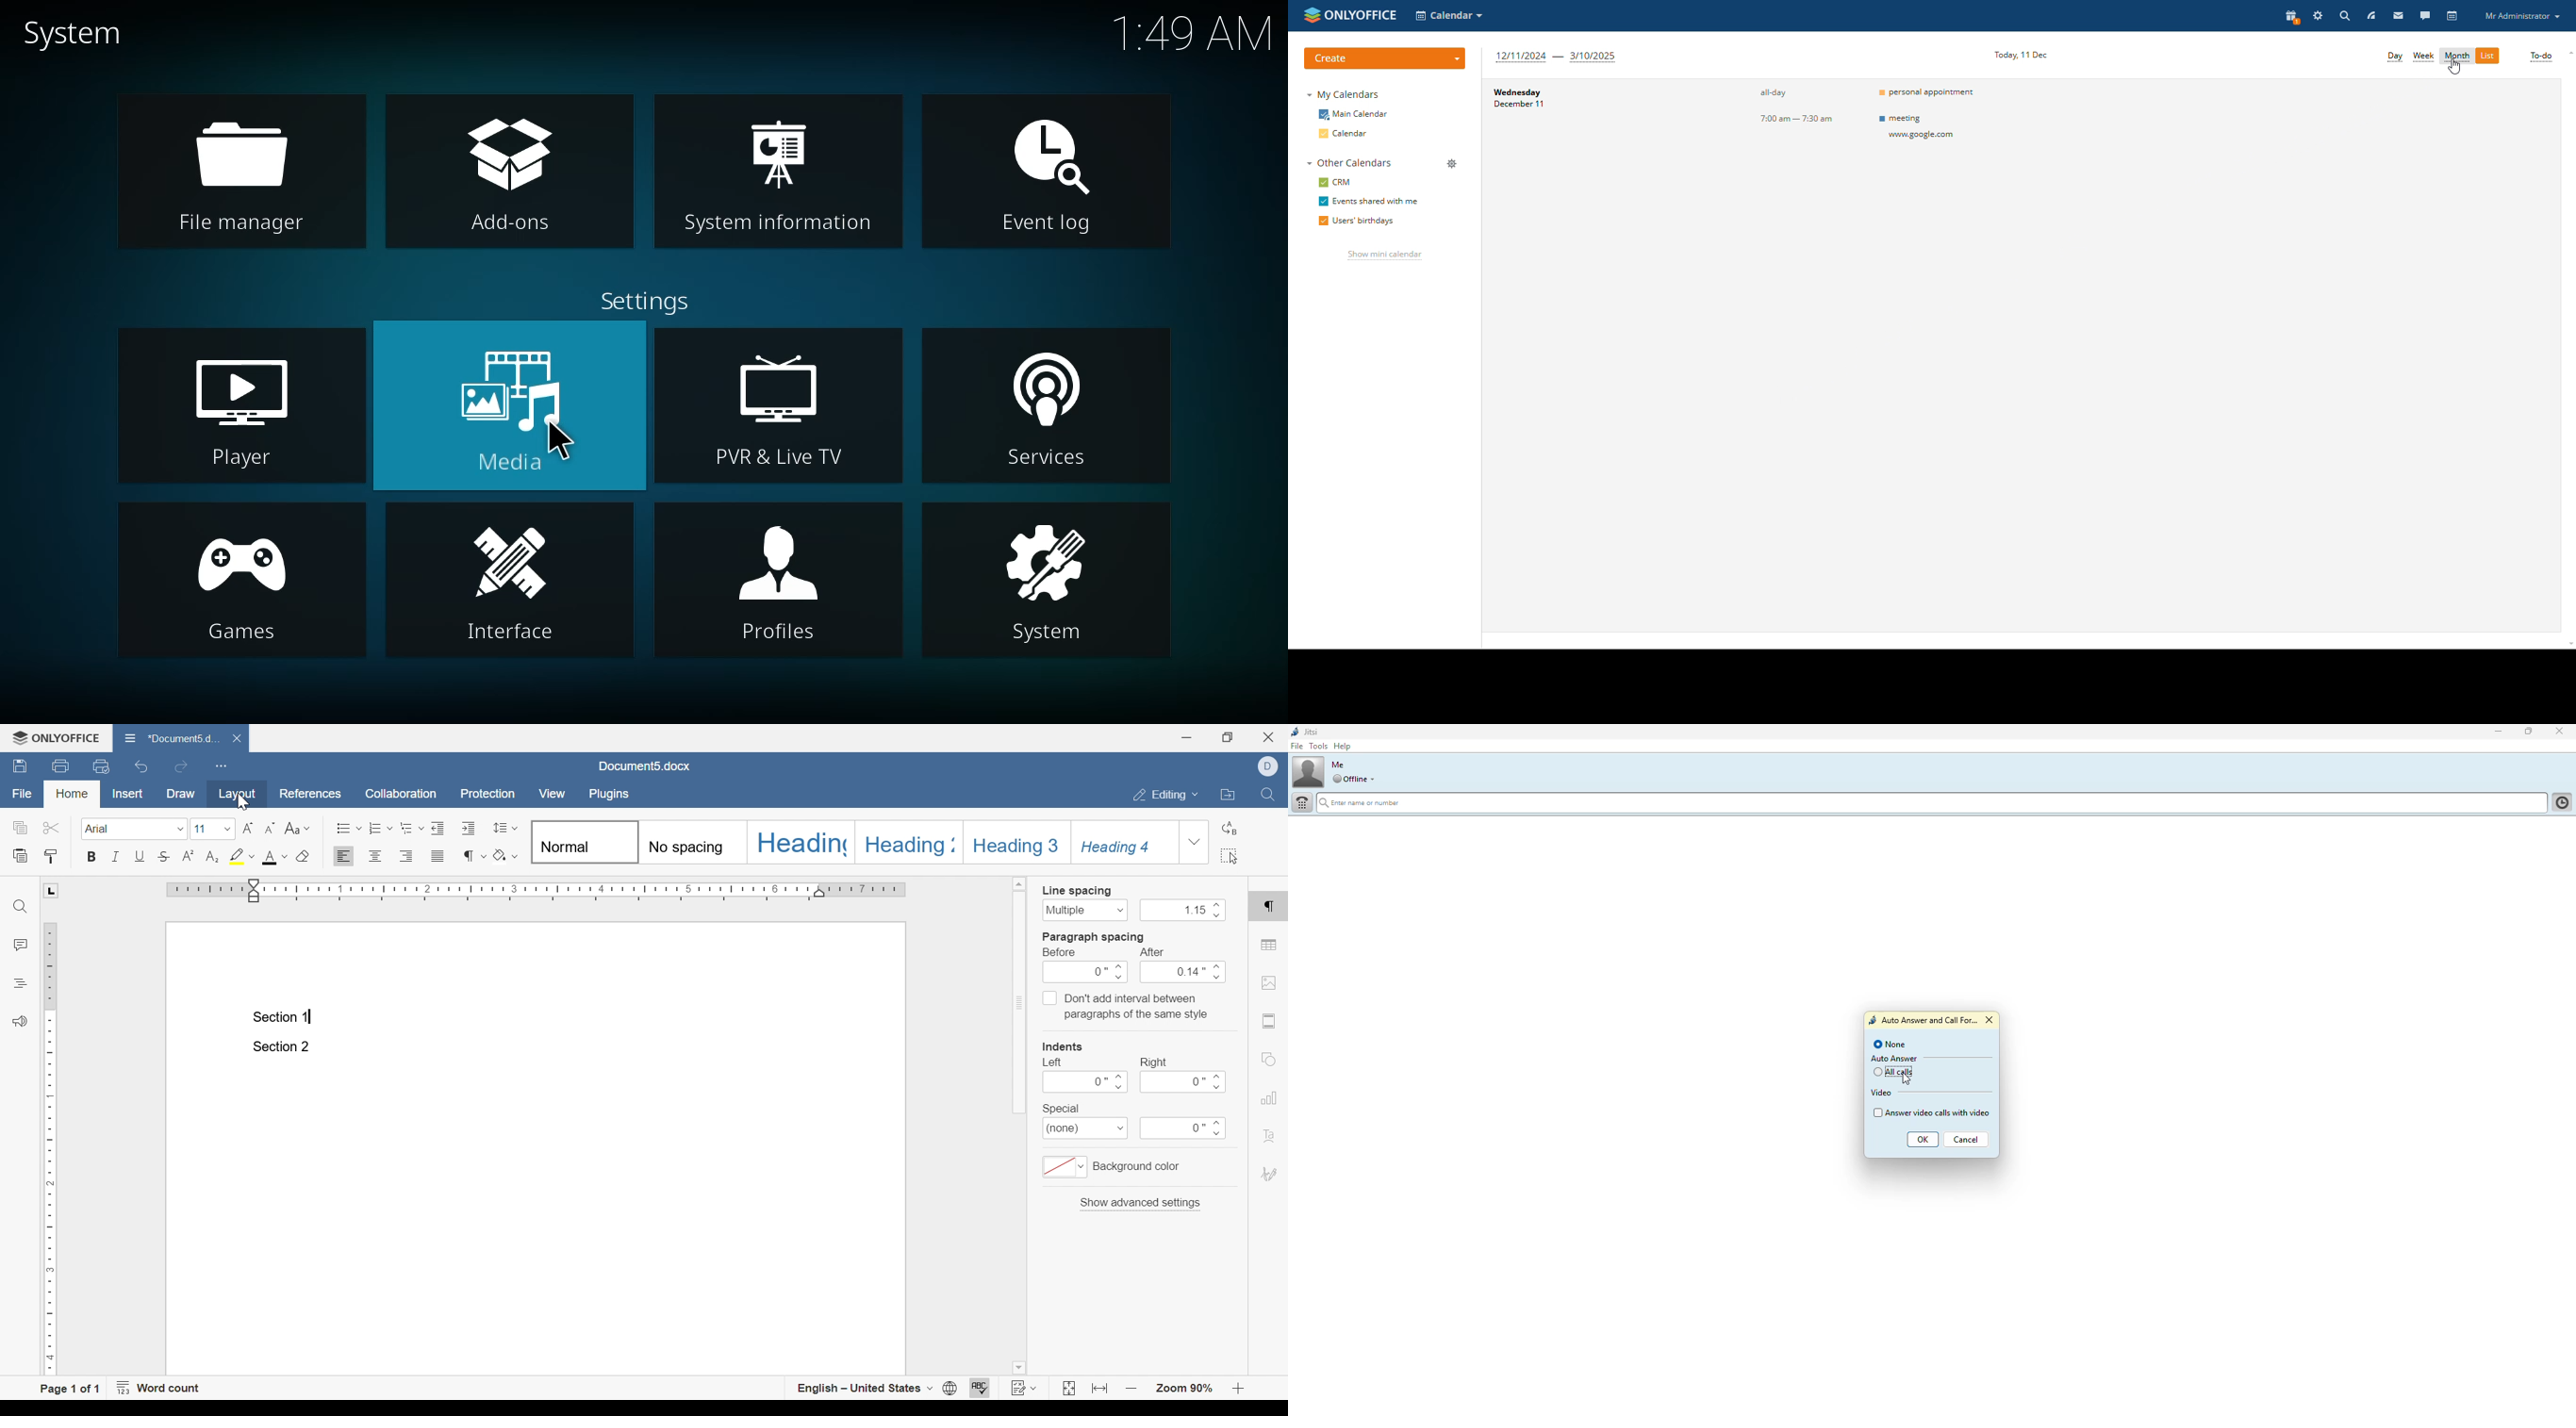  Describe the element at coordinates (245, 169) in the screenshot. I see `file manager` at that location.